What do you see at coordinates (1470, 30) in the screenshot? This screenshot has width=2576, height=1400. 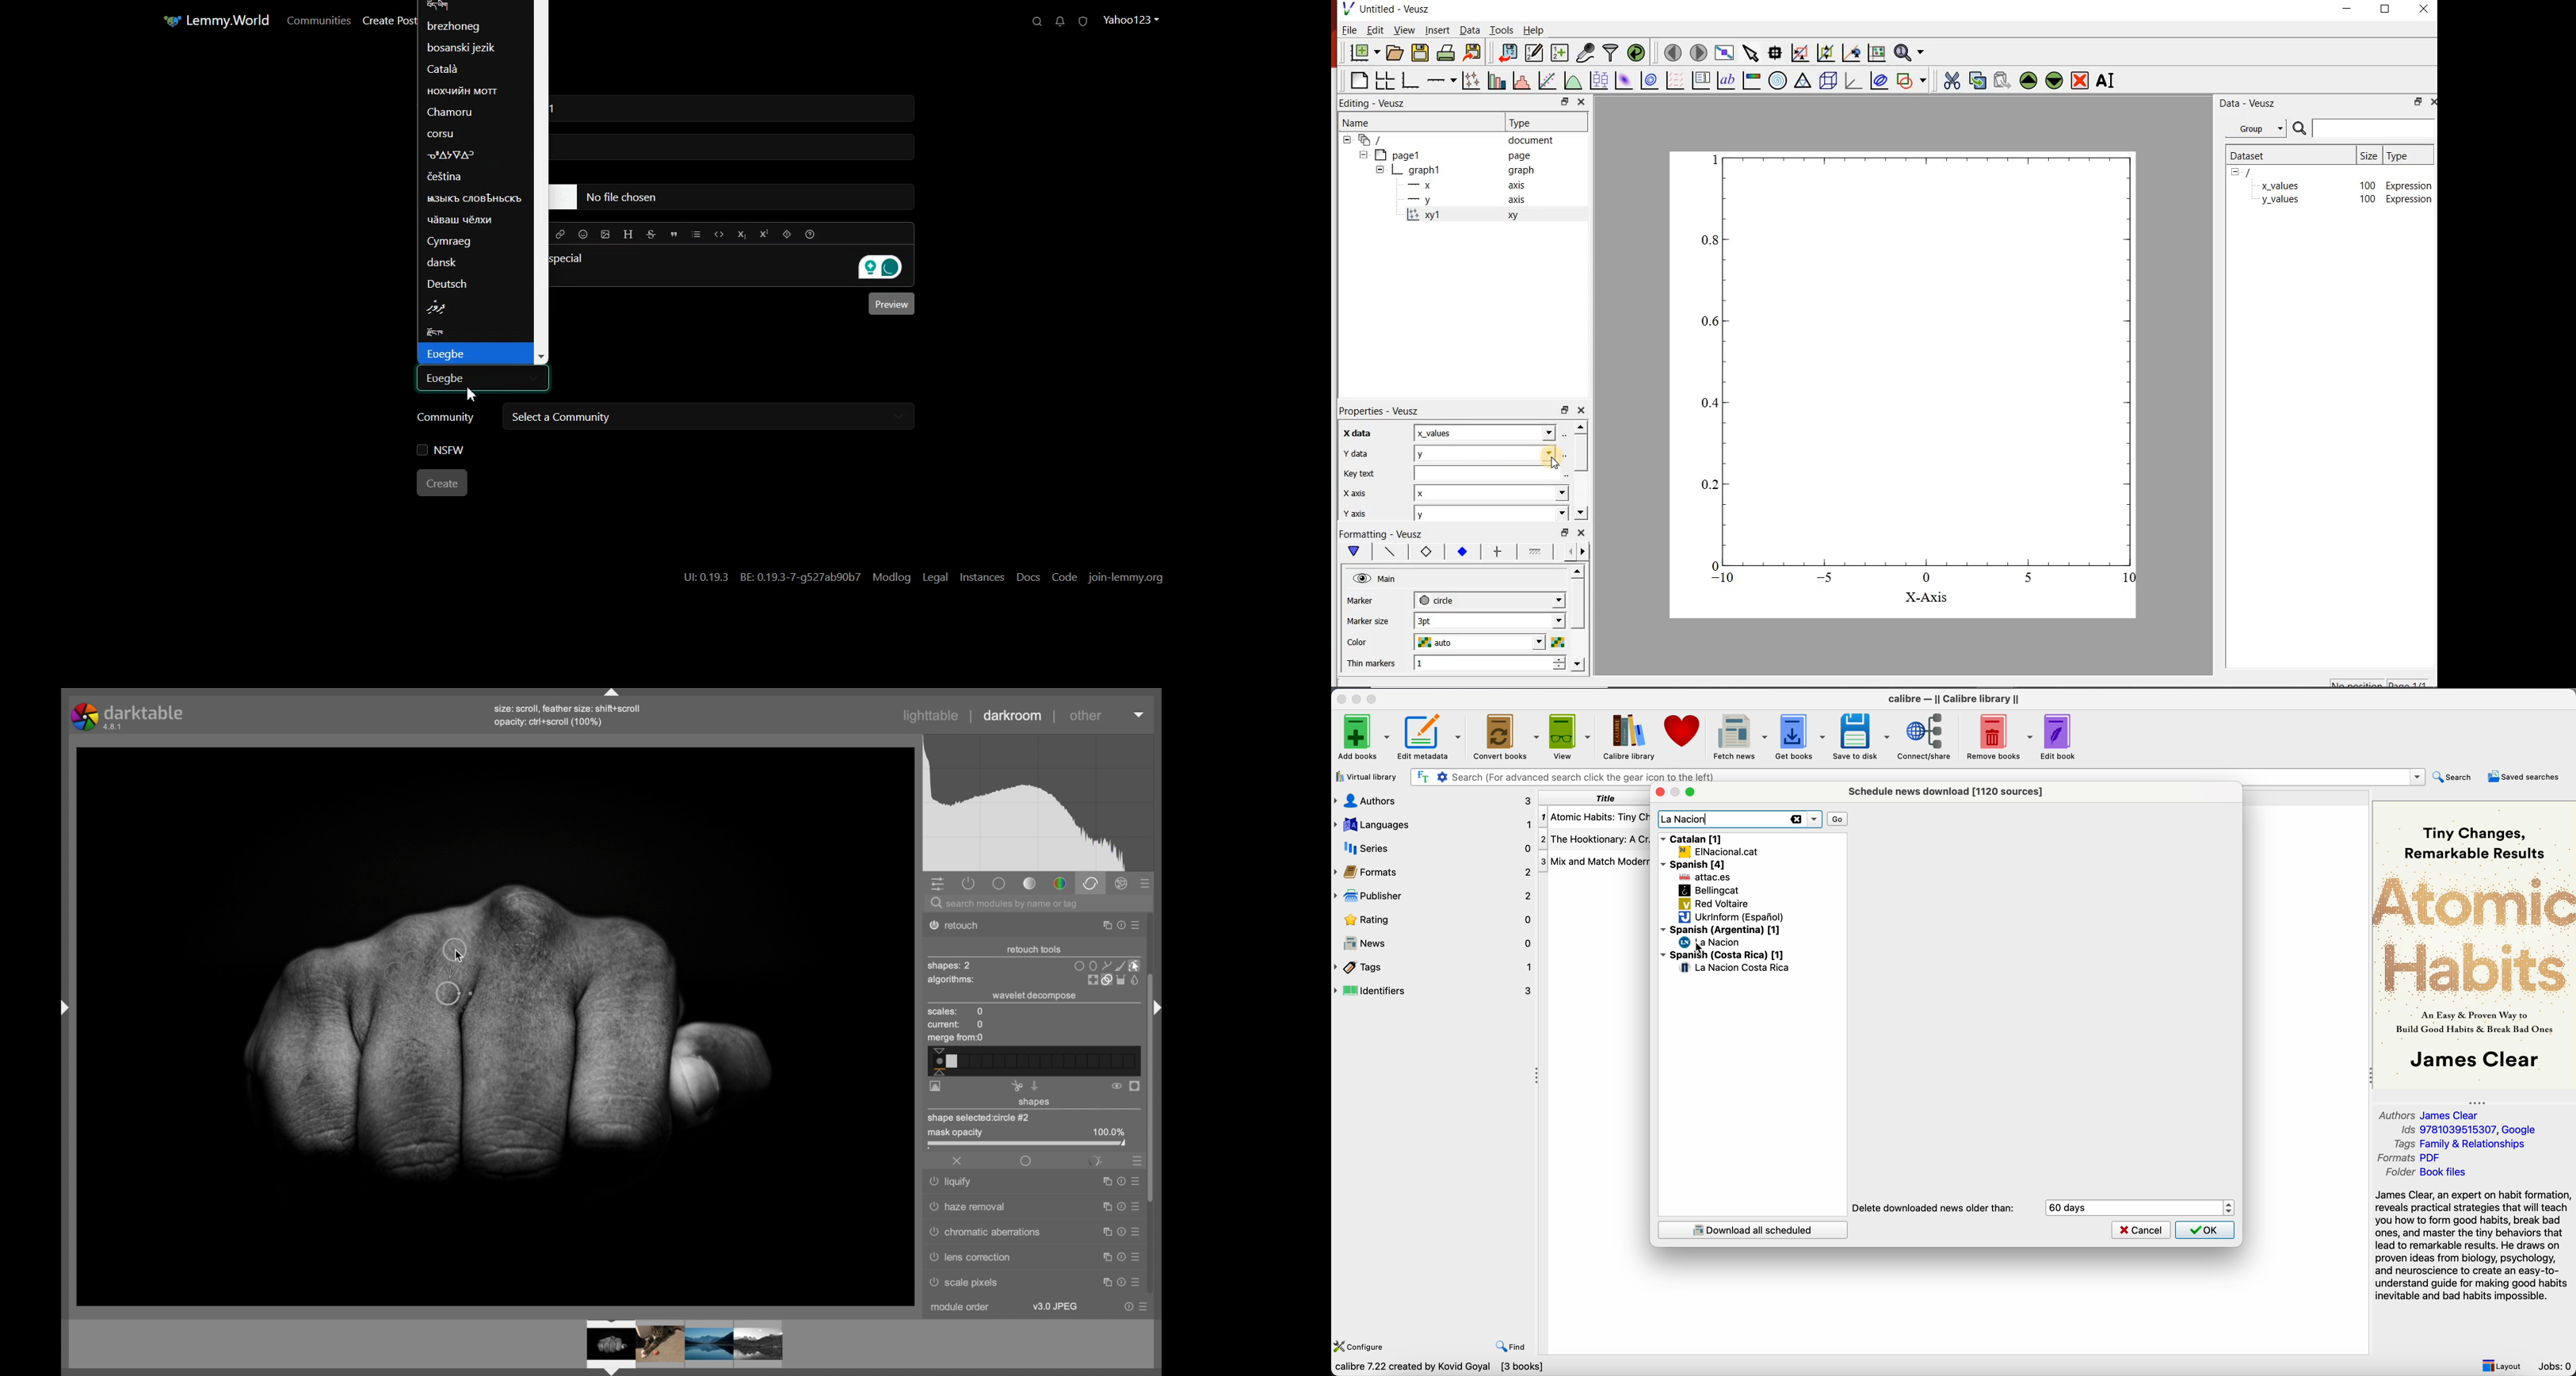 I see `data` at bounding box center [1470, 30].